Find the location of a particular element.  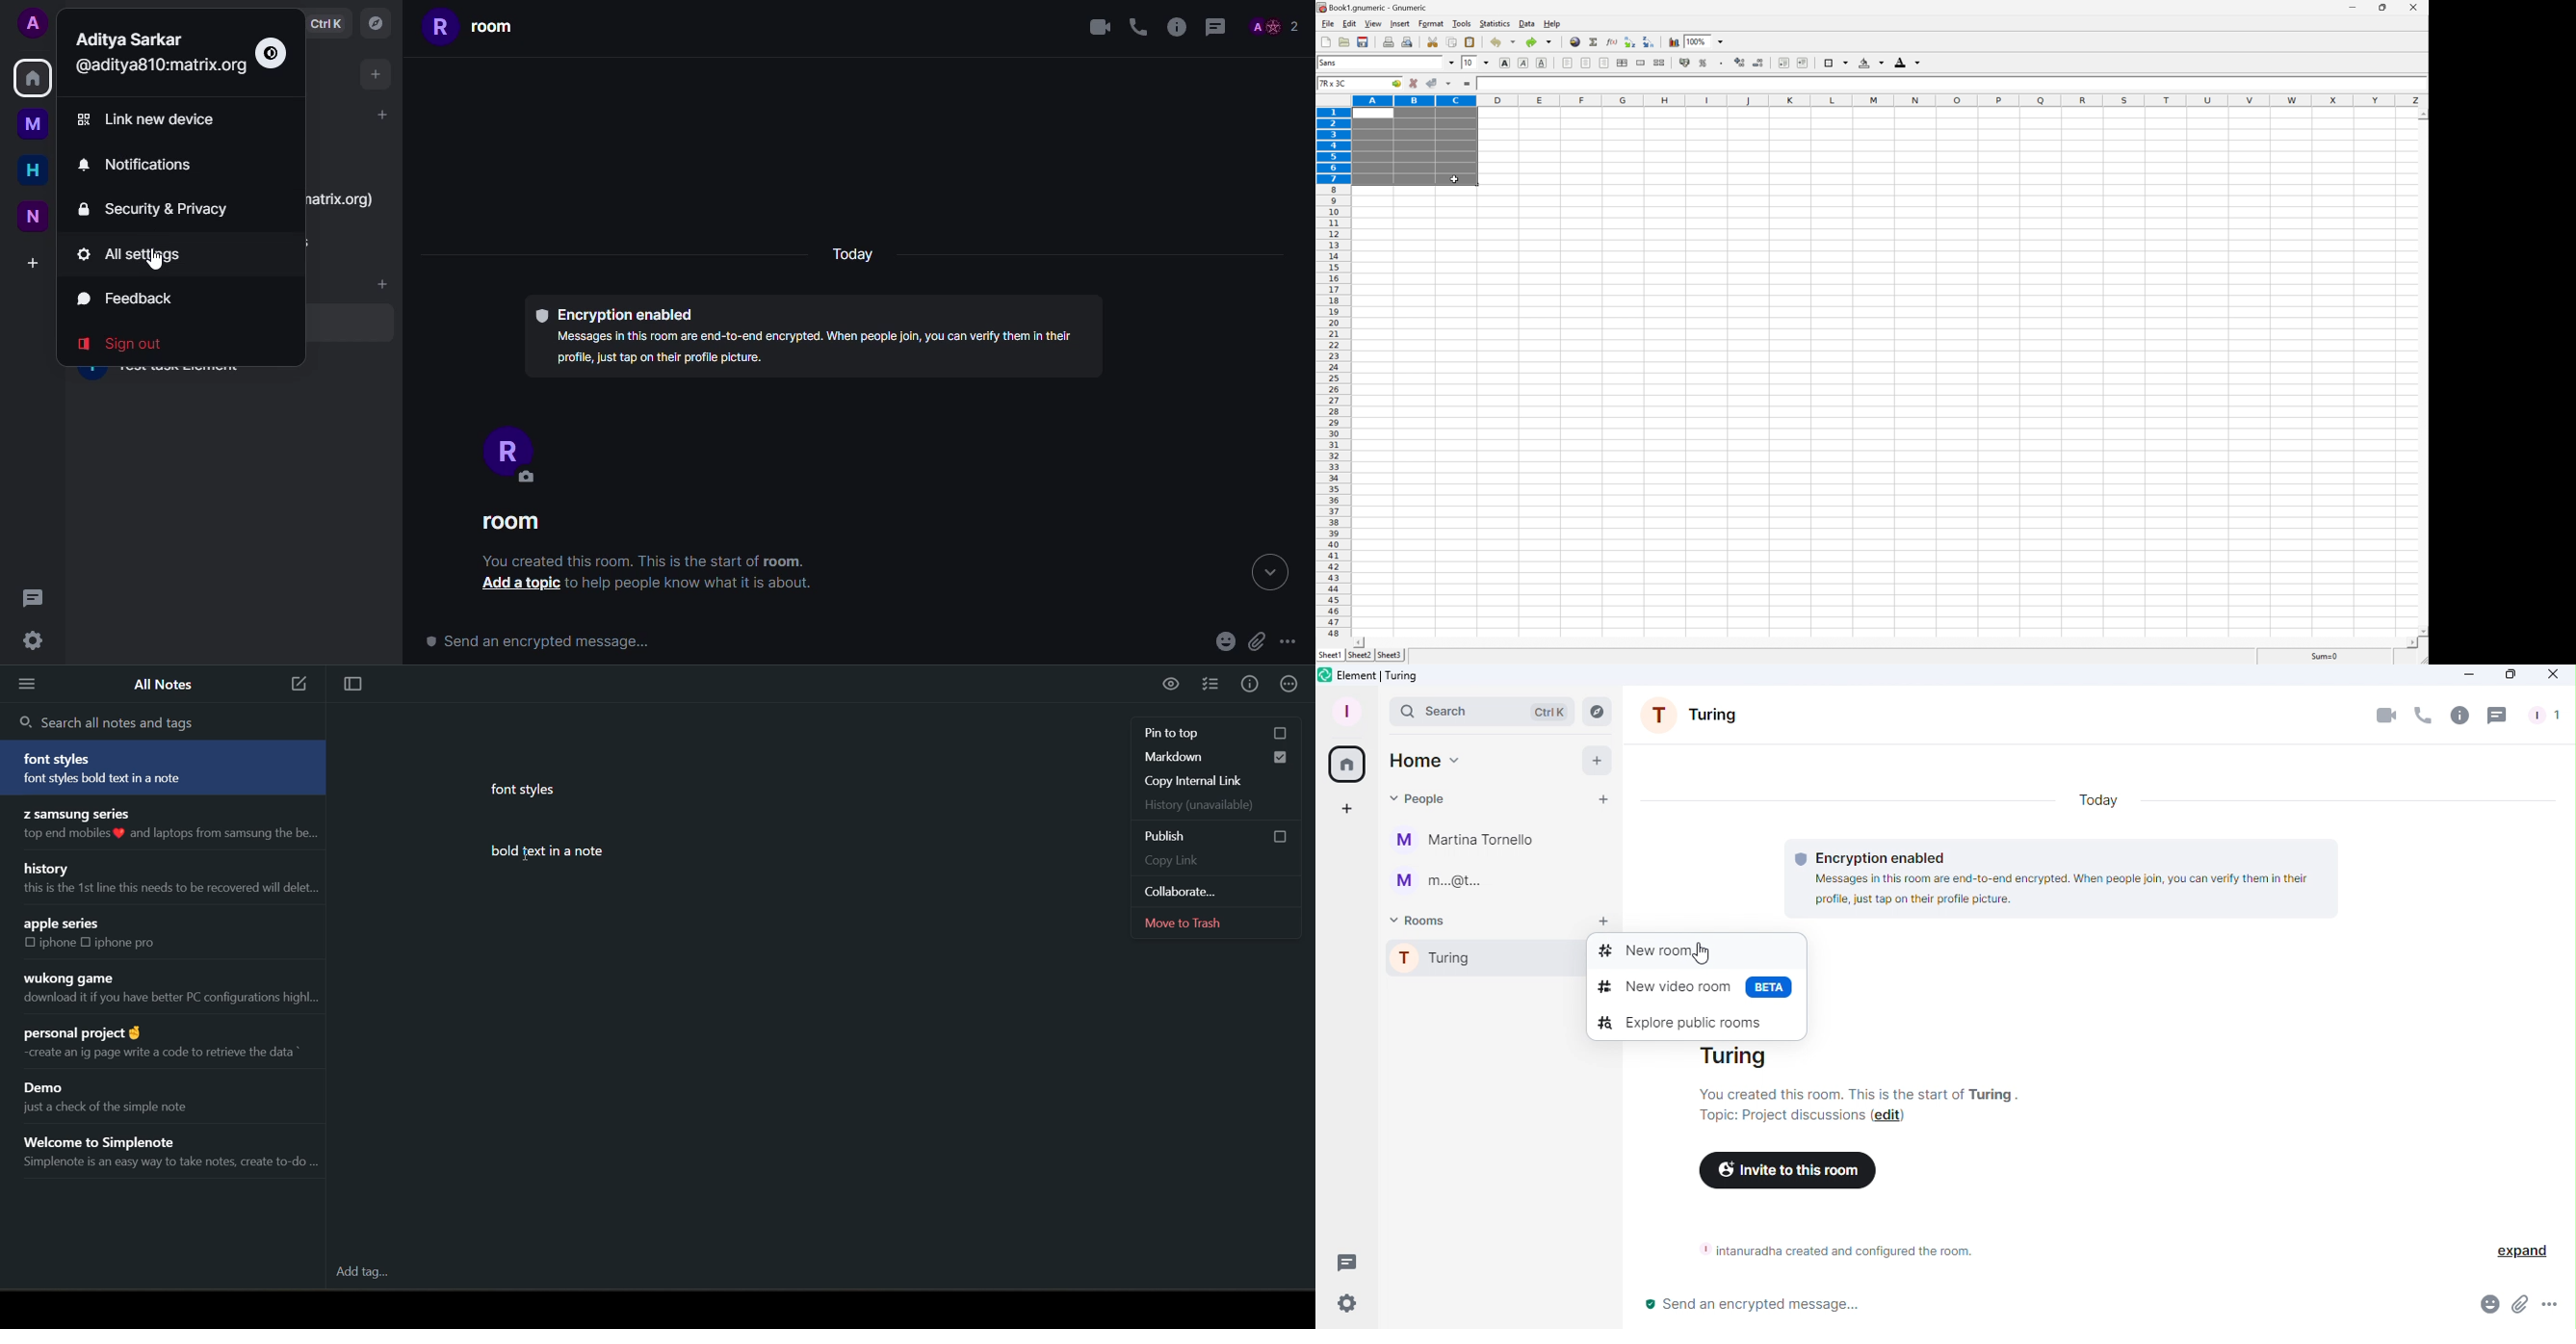

video call is located at coordinates (1096, 27).